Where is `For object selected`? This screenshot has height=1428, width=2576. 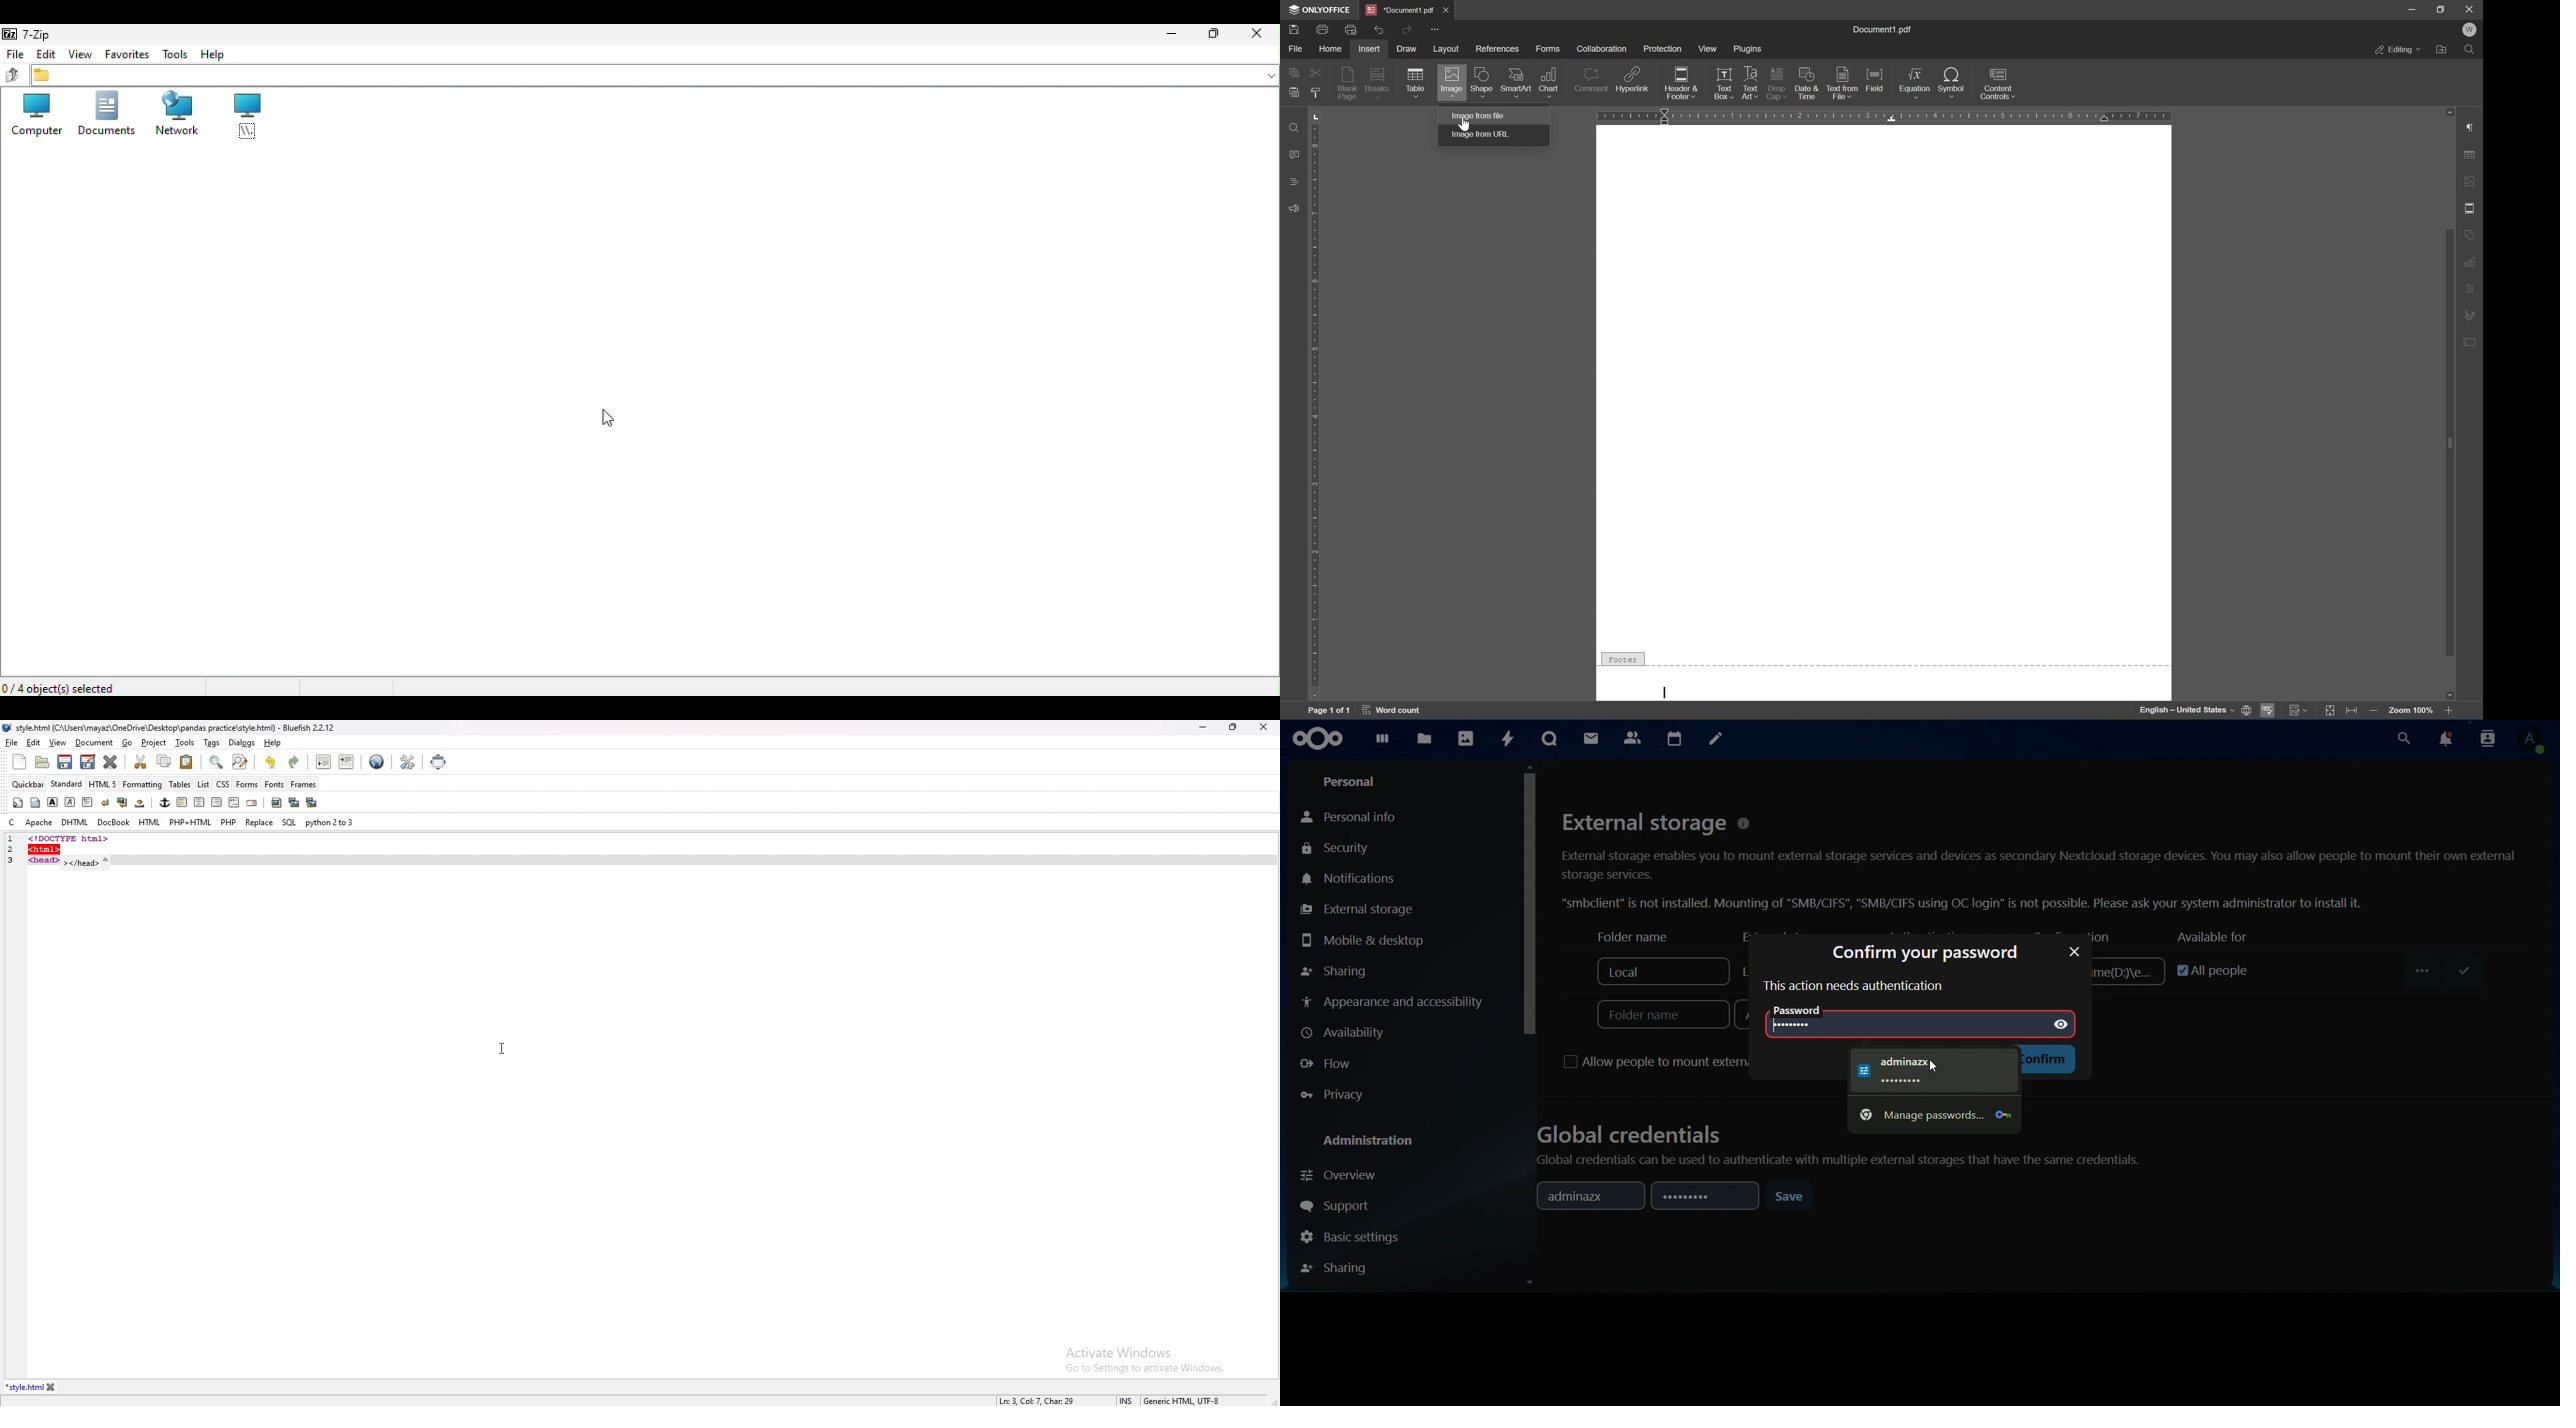
For object selected is located at coordinates (68, 686).